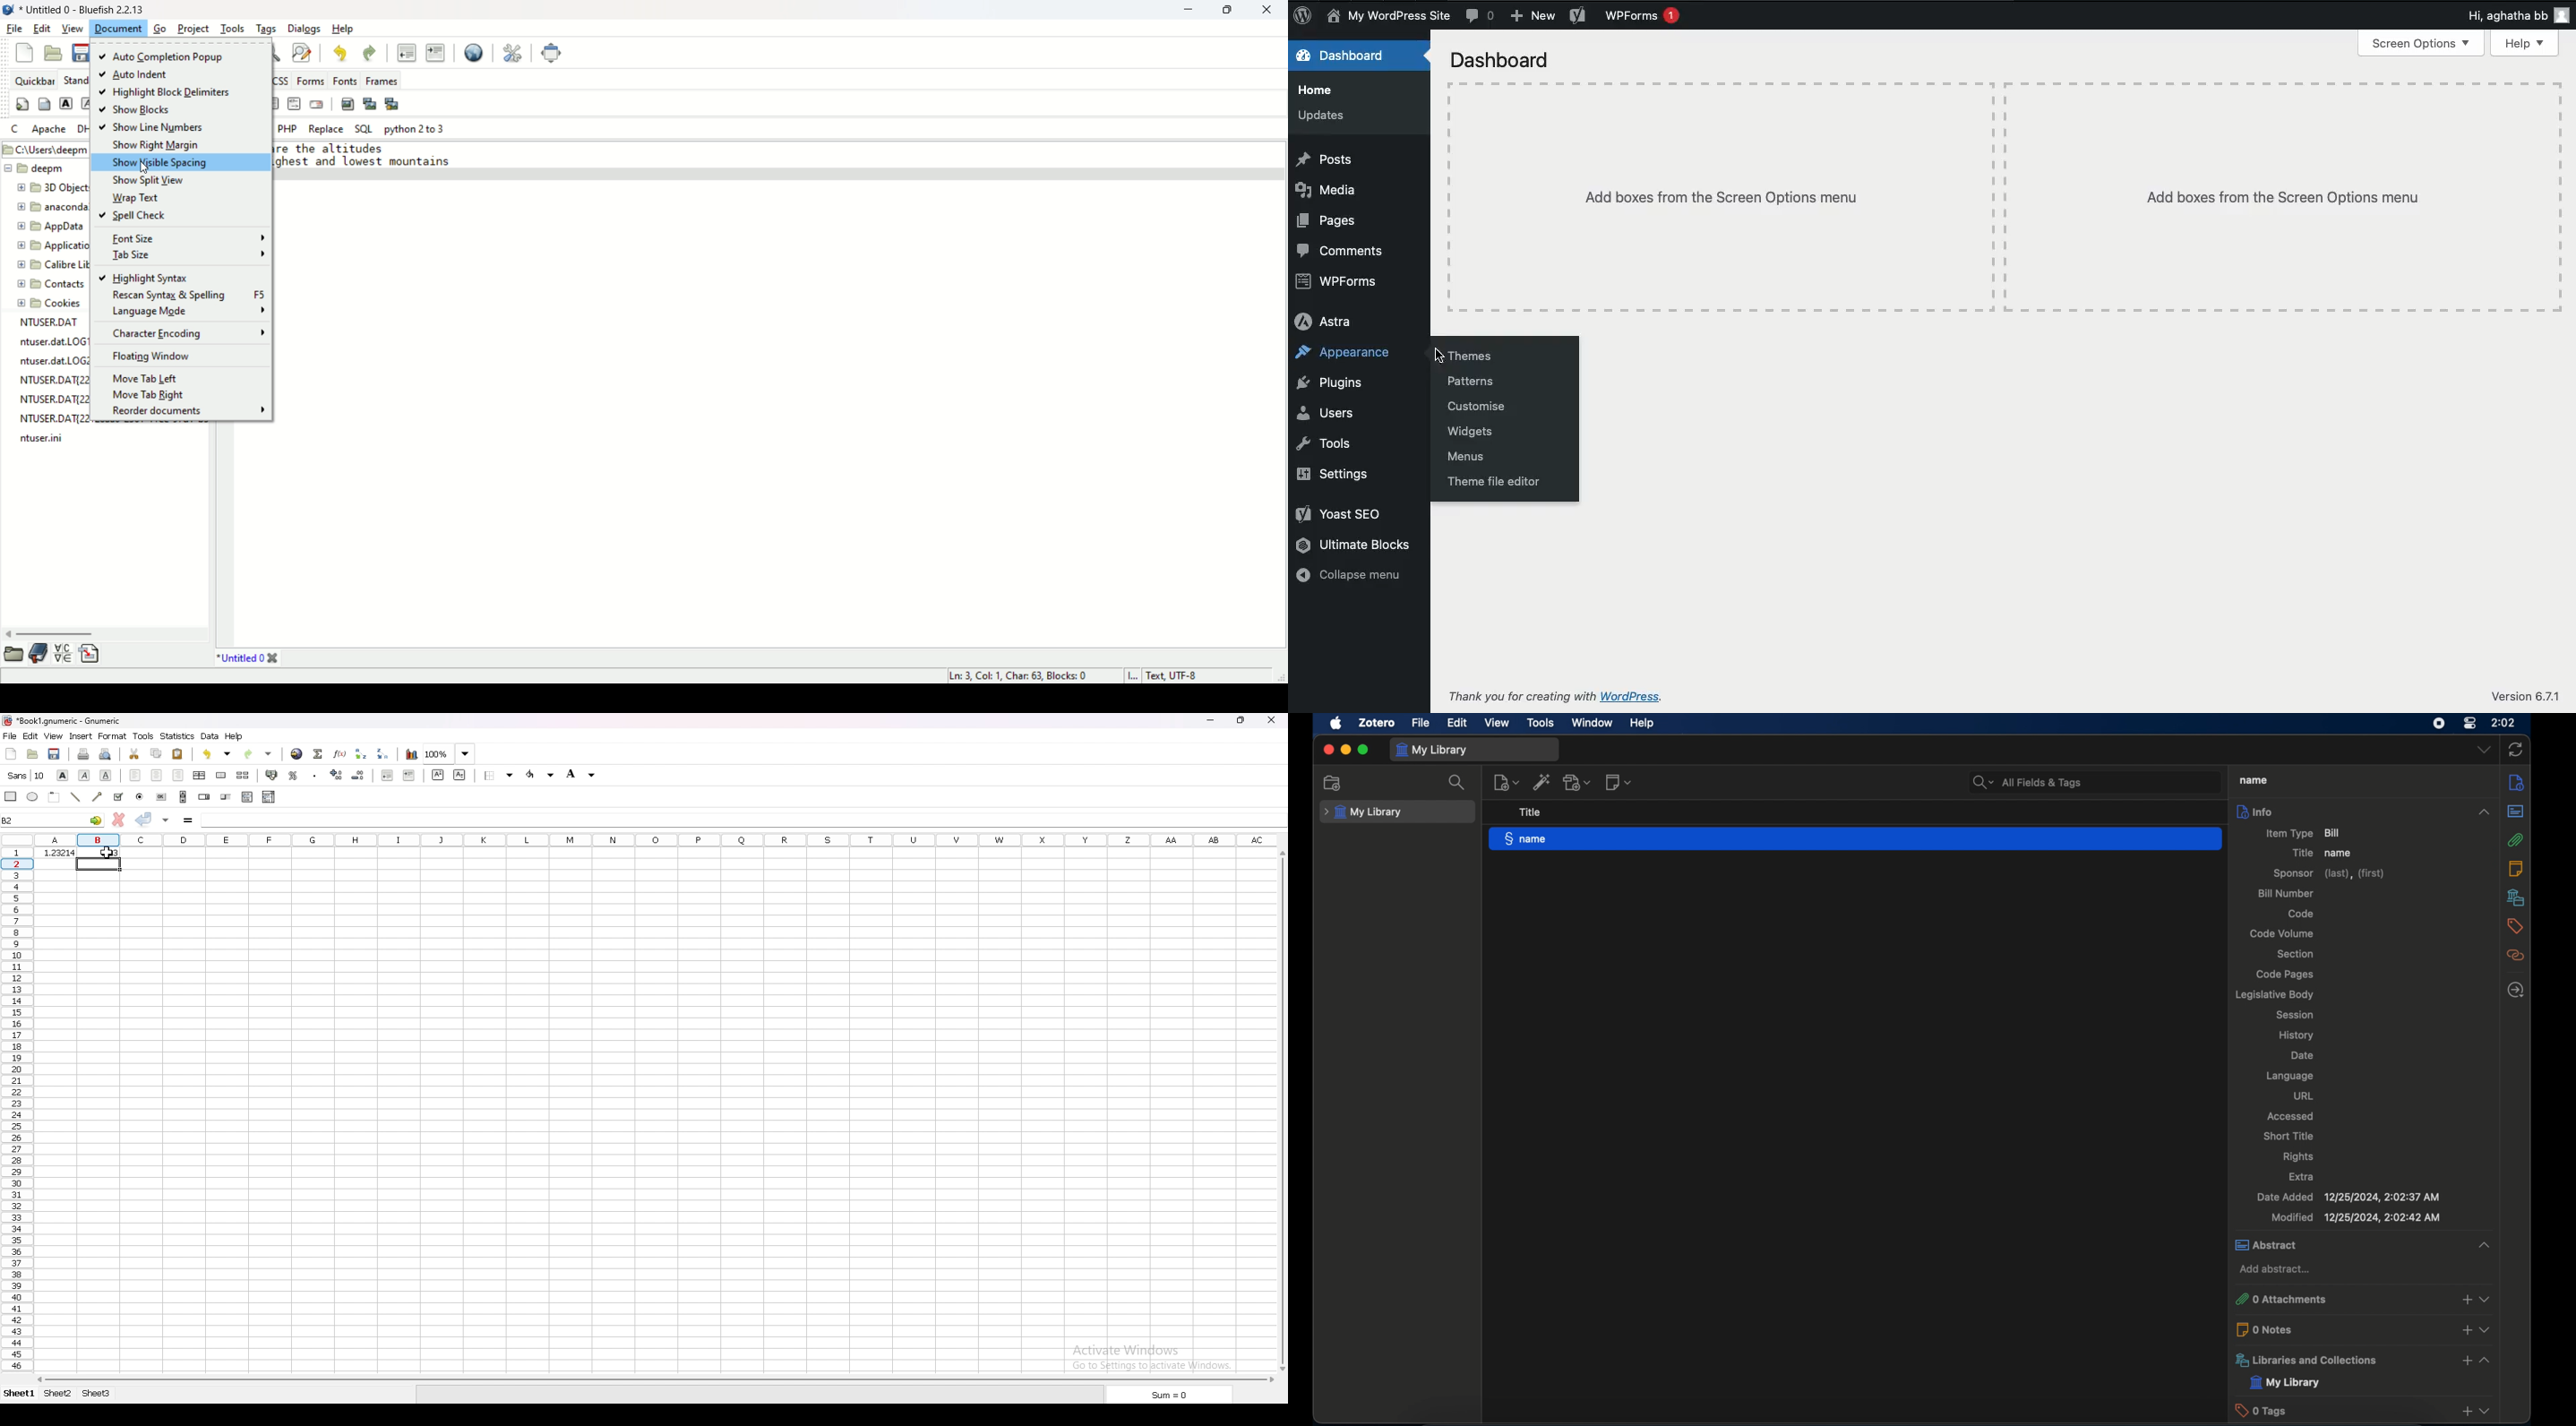 The width and height of the screenshot is (2576, 1428). Describe the element at coordinates (370, 52) in the screenshot. I see `redo` at that location.